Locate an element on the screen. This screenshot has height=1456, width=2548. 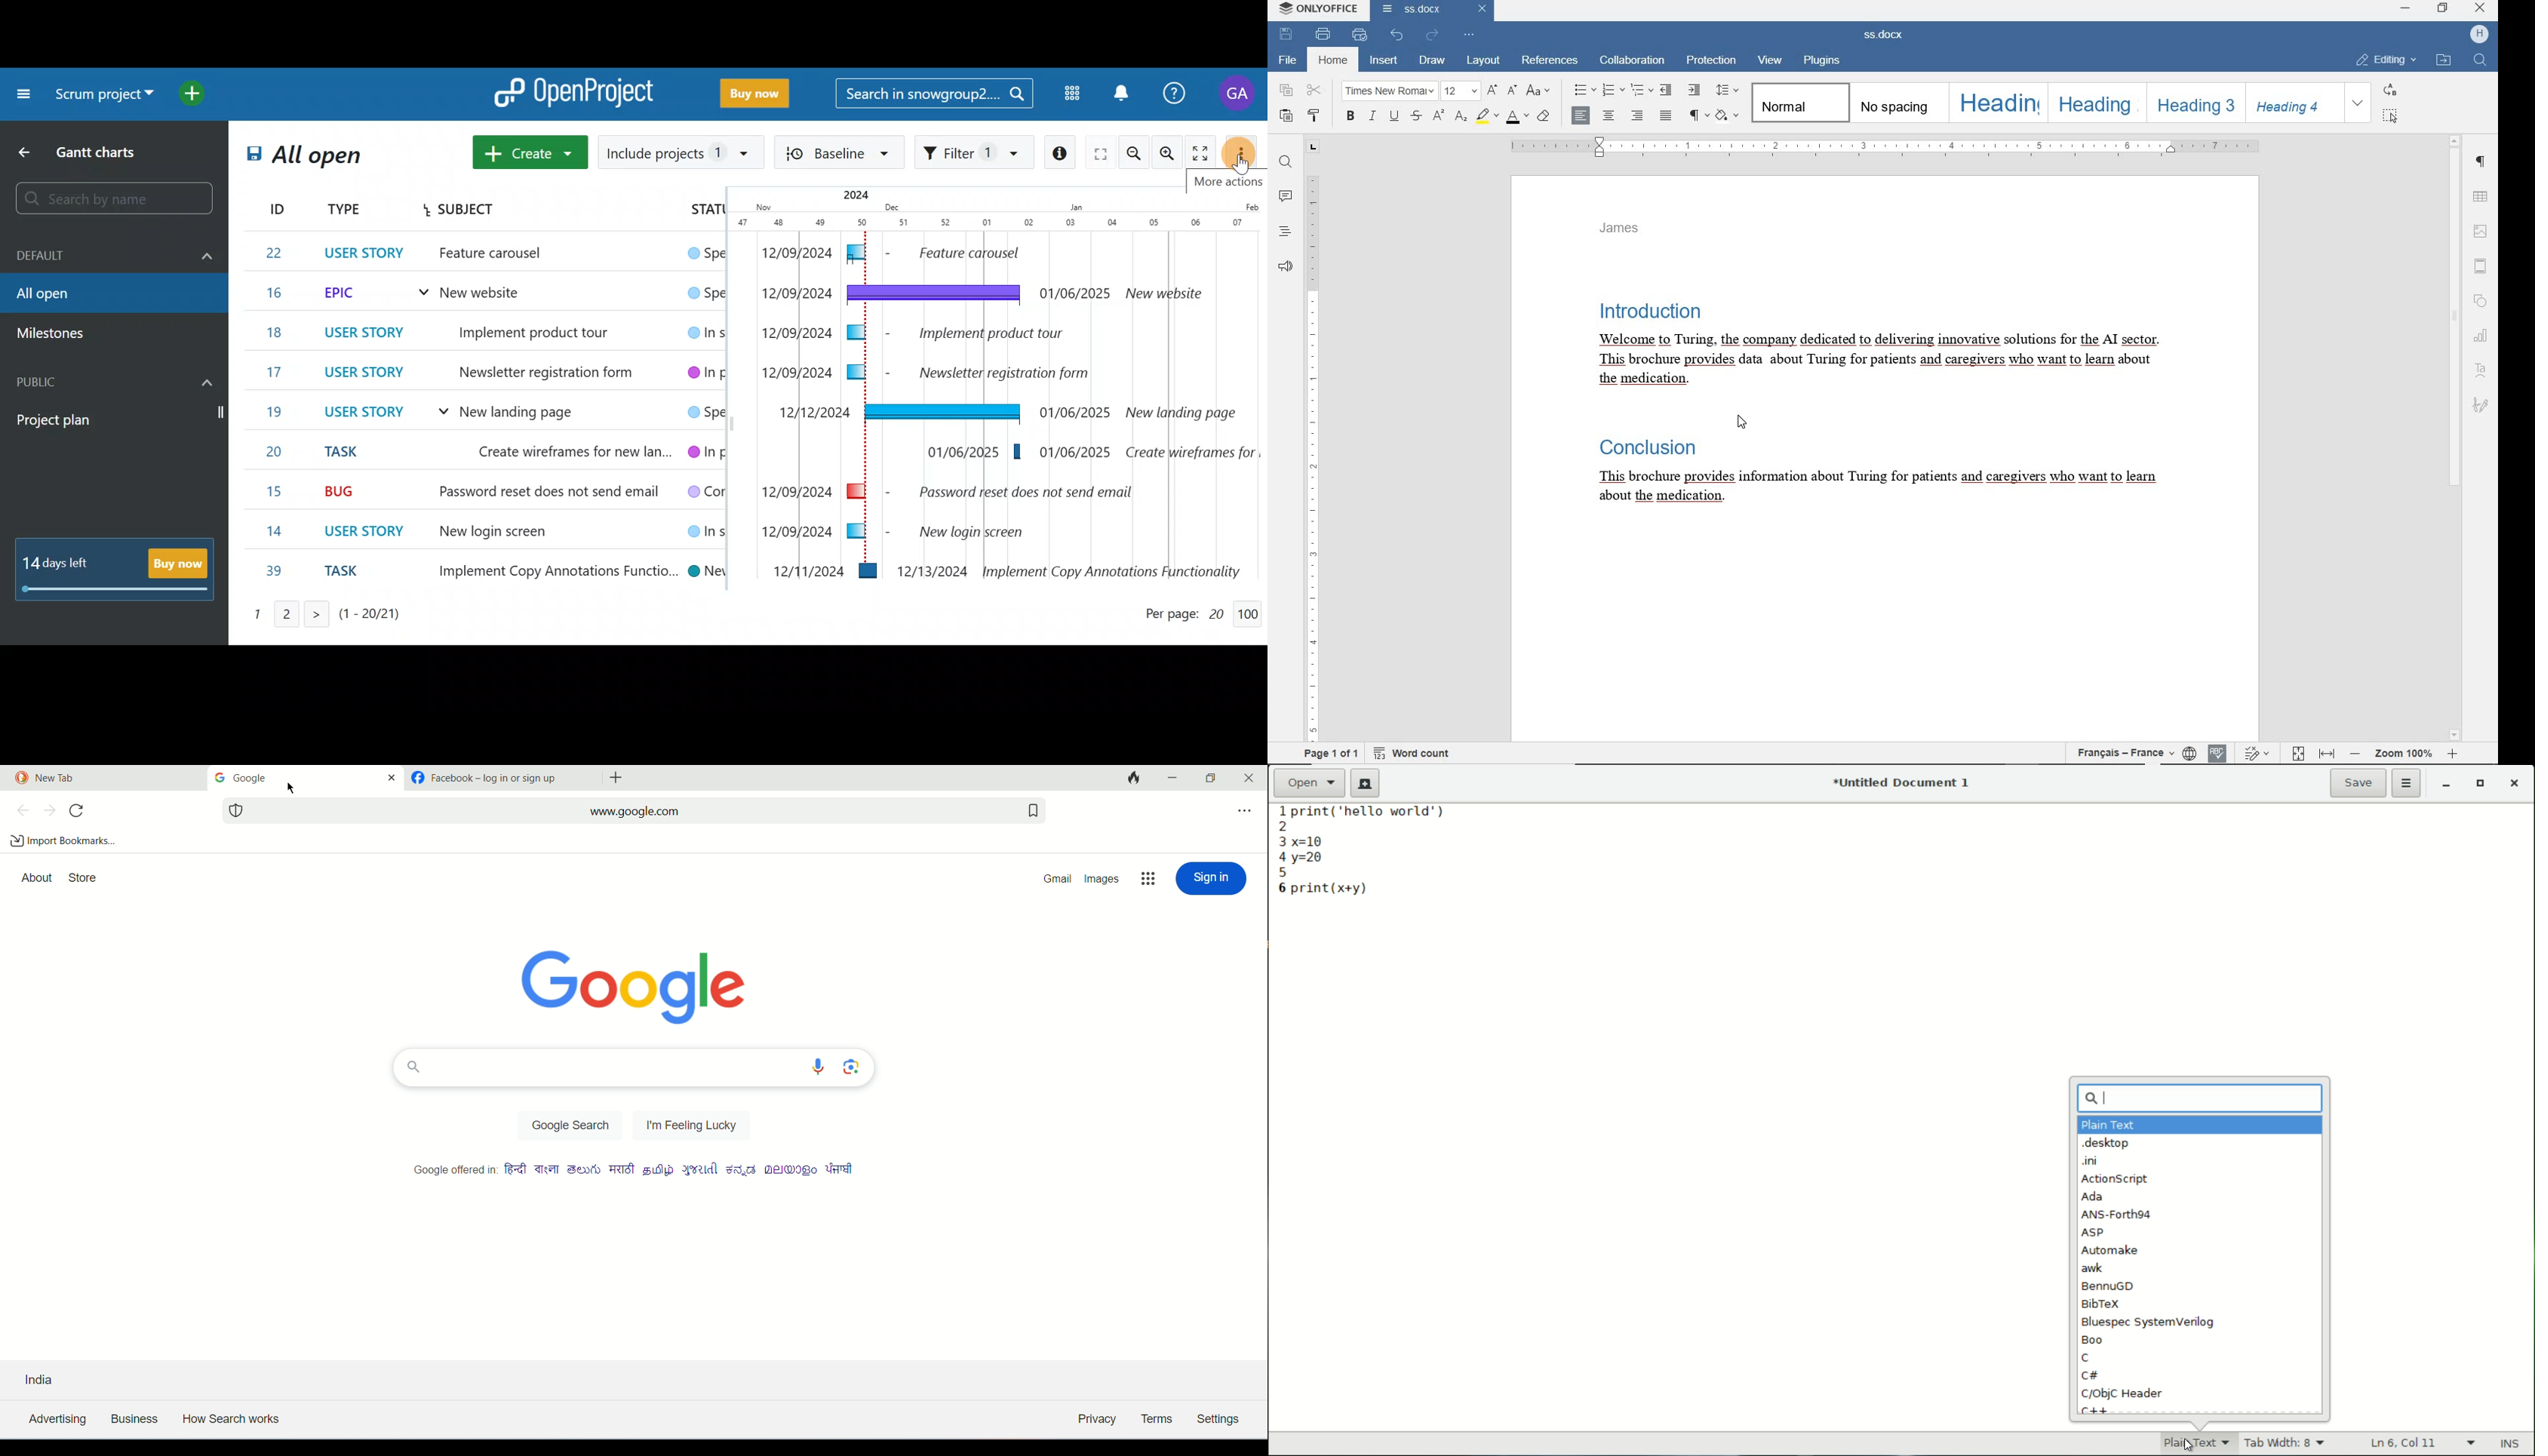
INCREASE INDENT is located at coordinates (1695, 91).